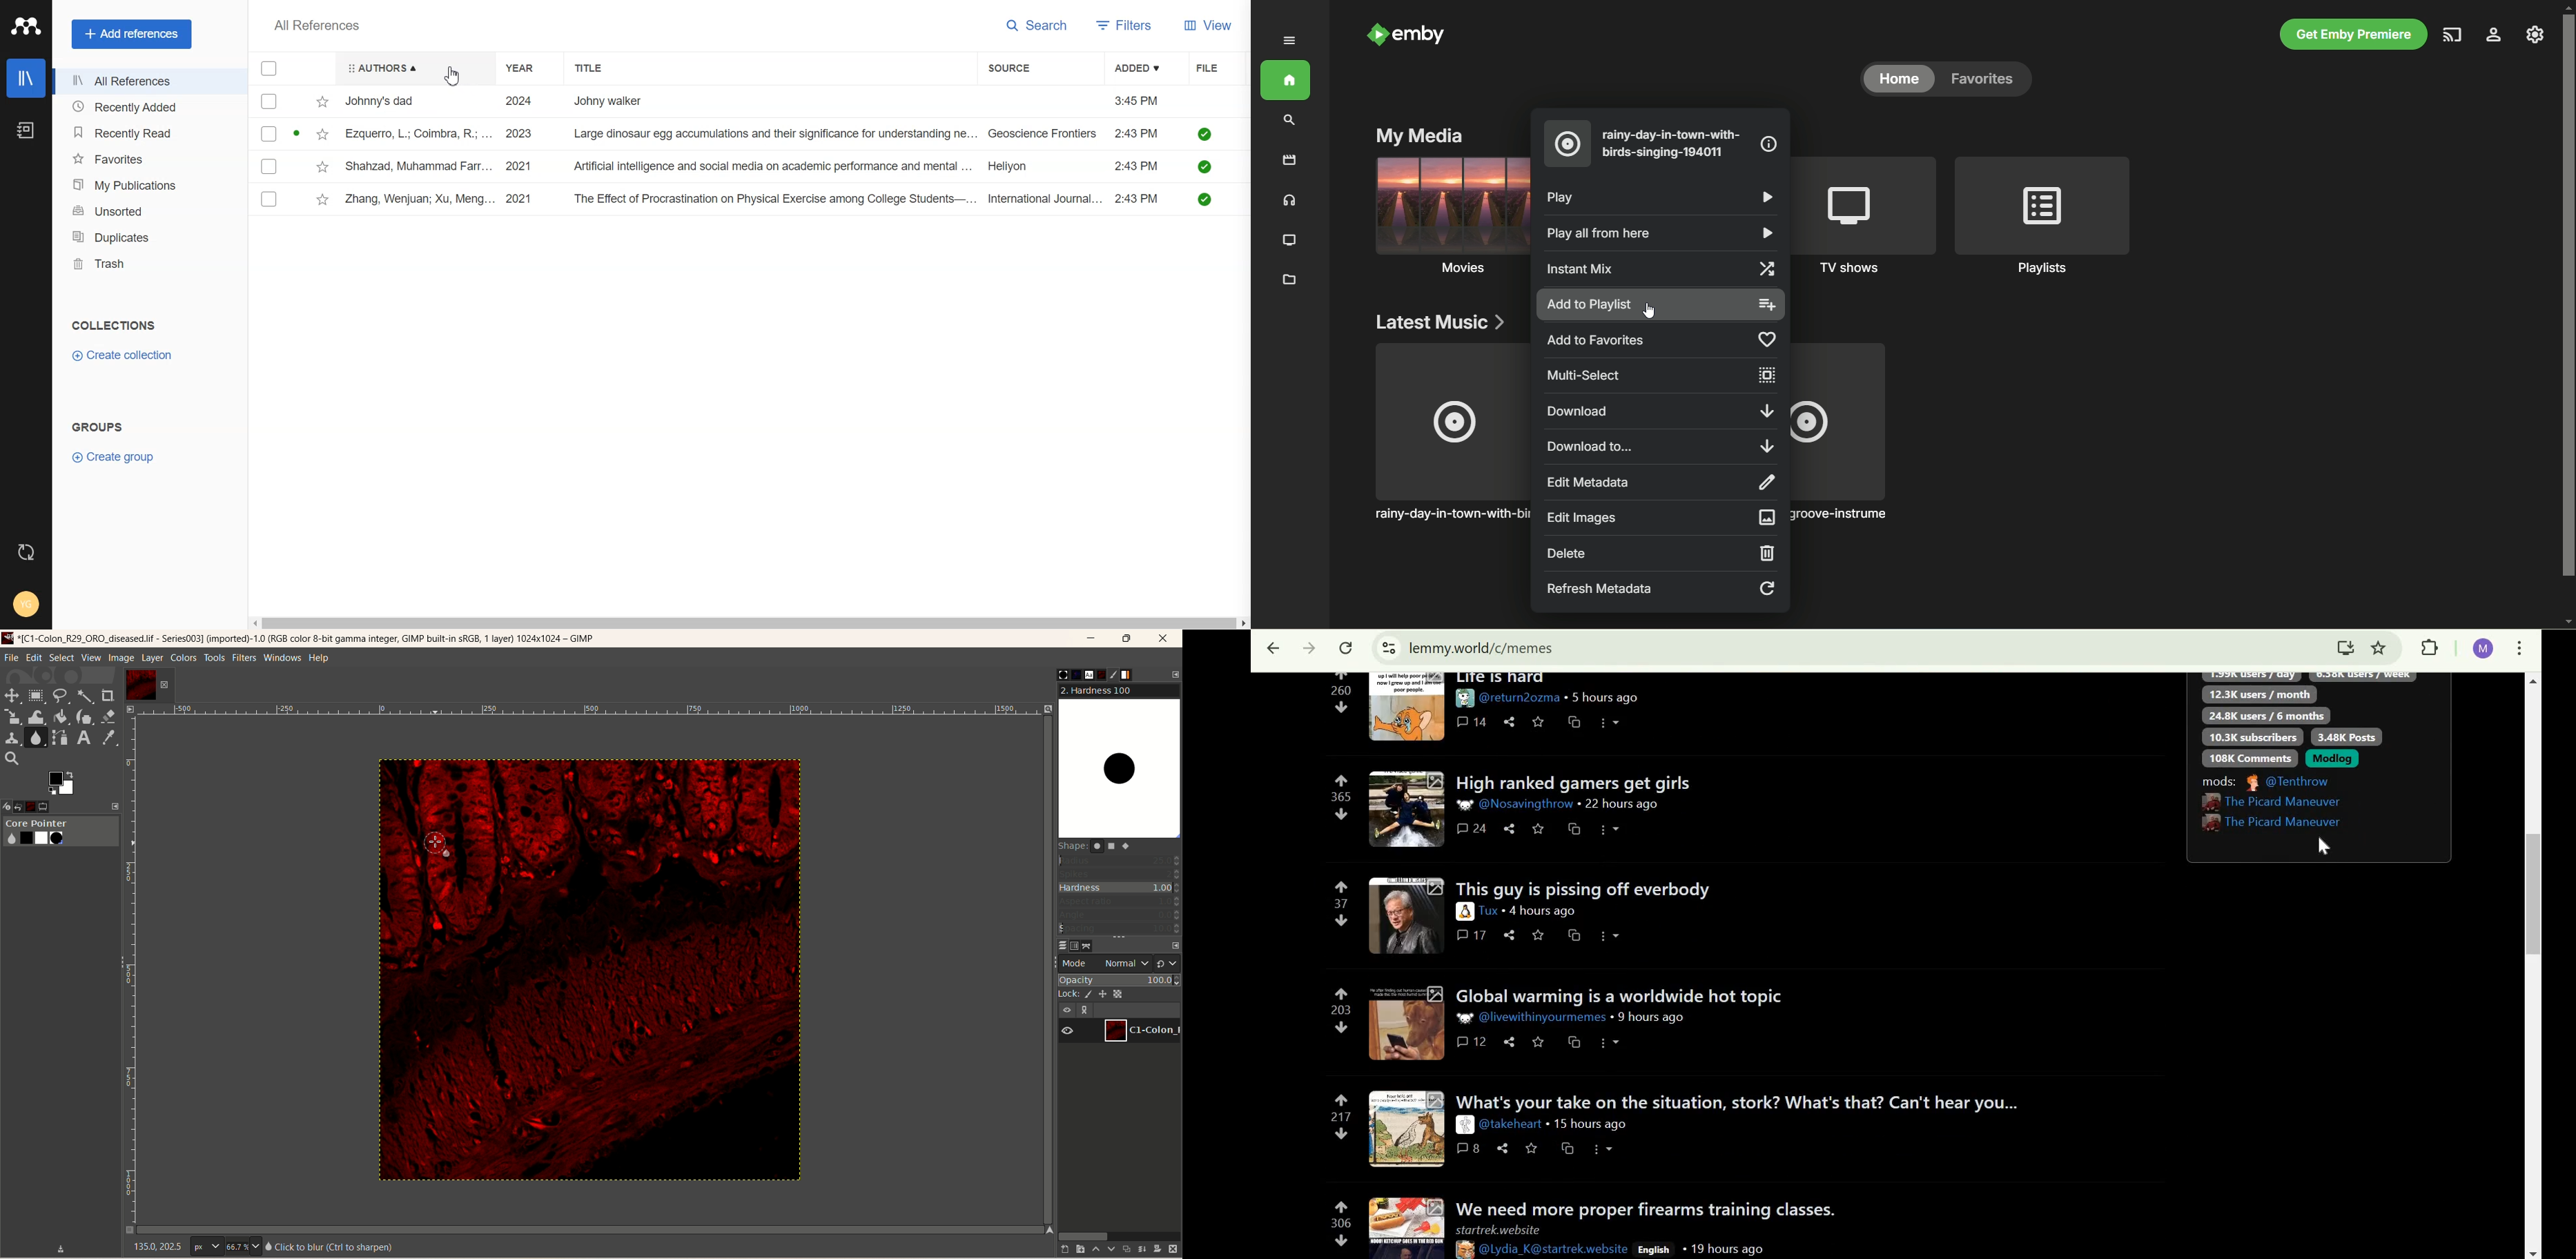 This screenshot has width=2576, height=1260. What do you see at coordinates (517, 100) in the screenshot?
I see `2024` at bounding box center [517, 100].